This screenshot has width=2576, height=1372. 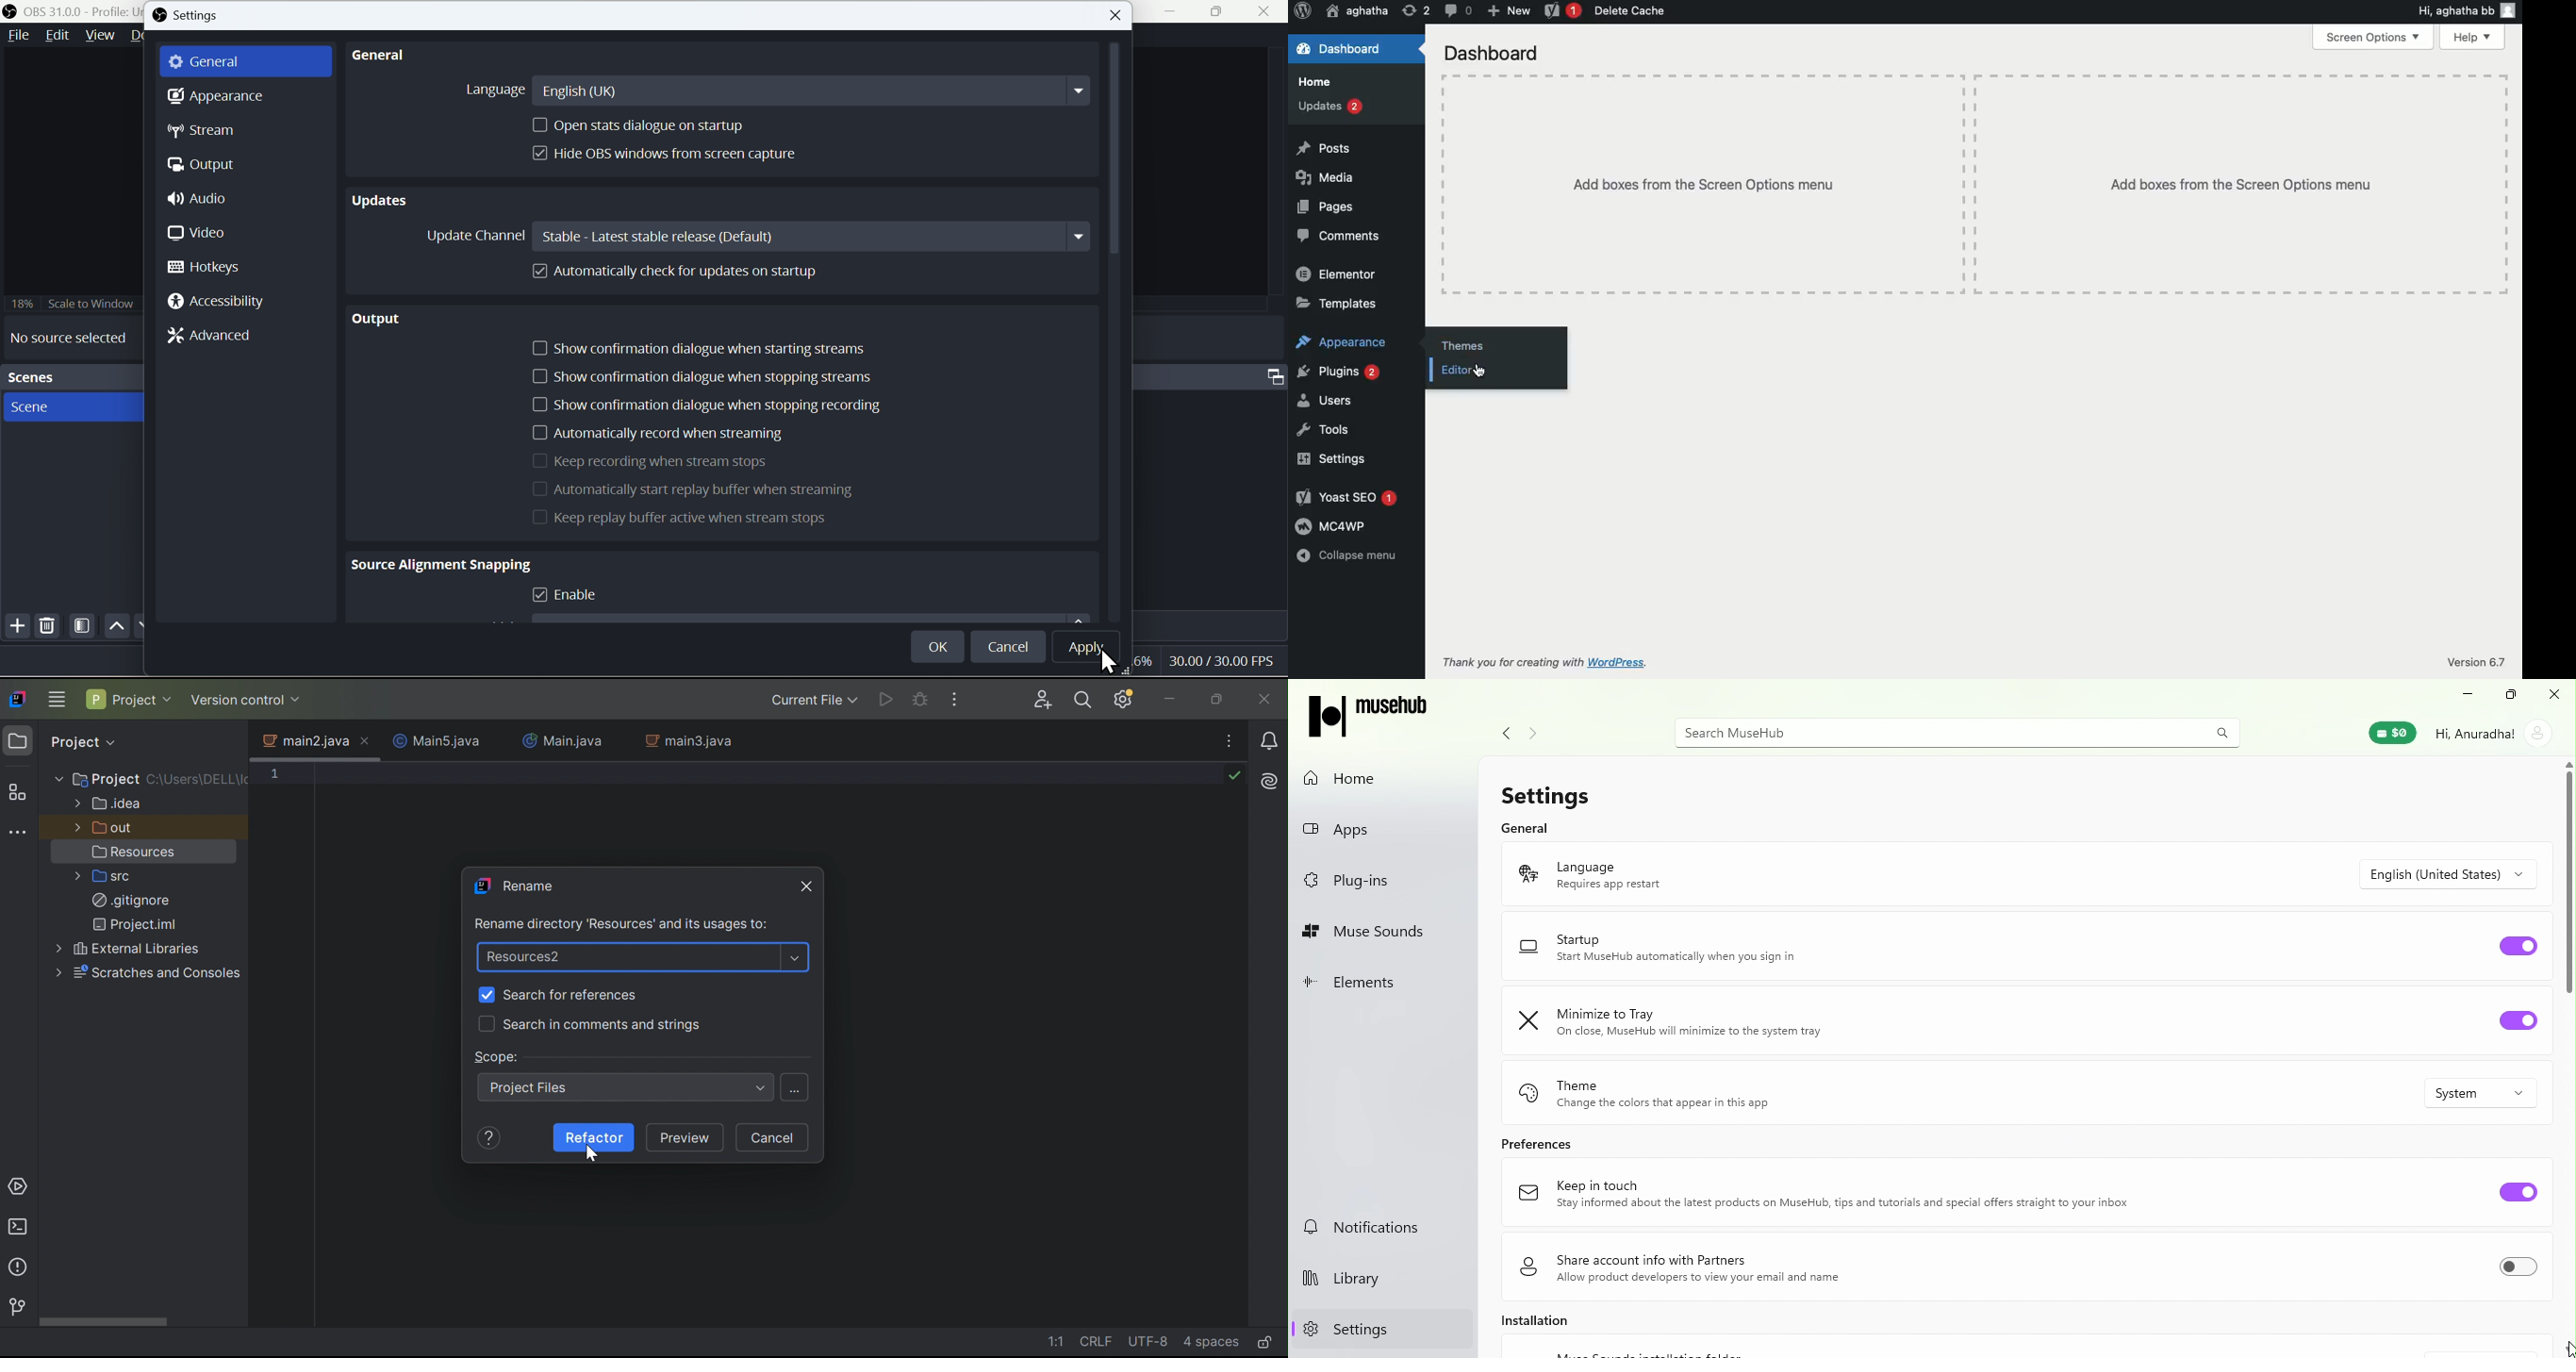 What do you see at coordinates (2242, 185) in the screenshot?
I see `Add boxes from the screen options menu` at bounding box center [2242, 185].